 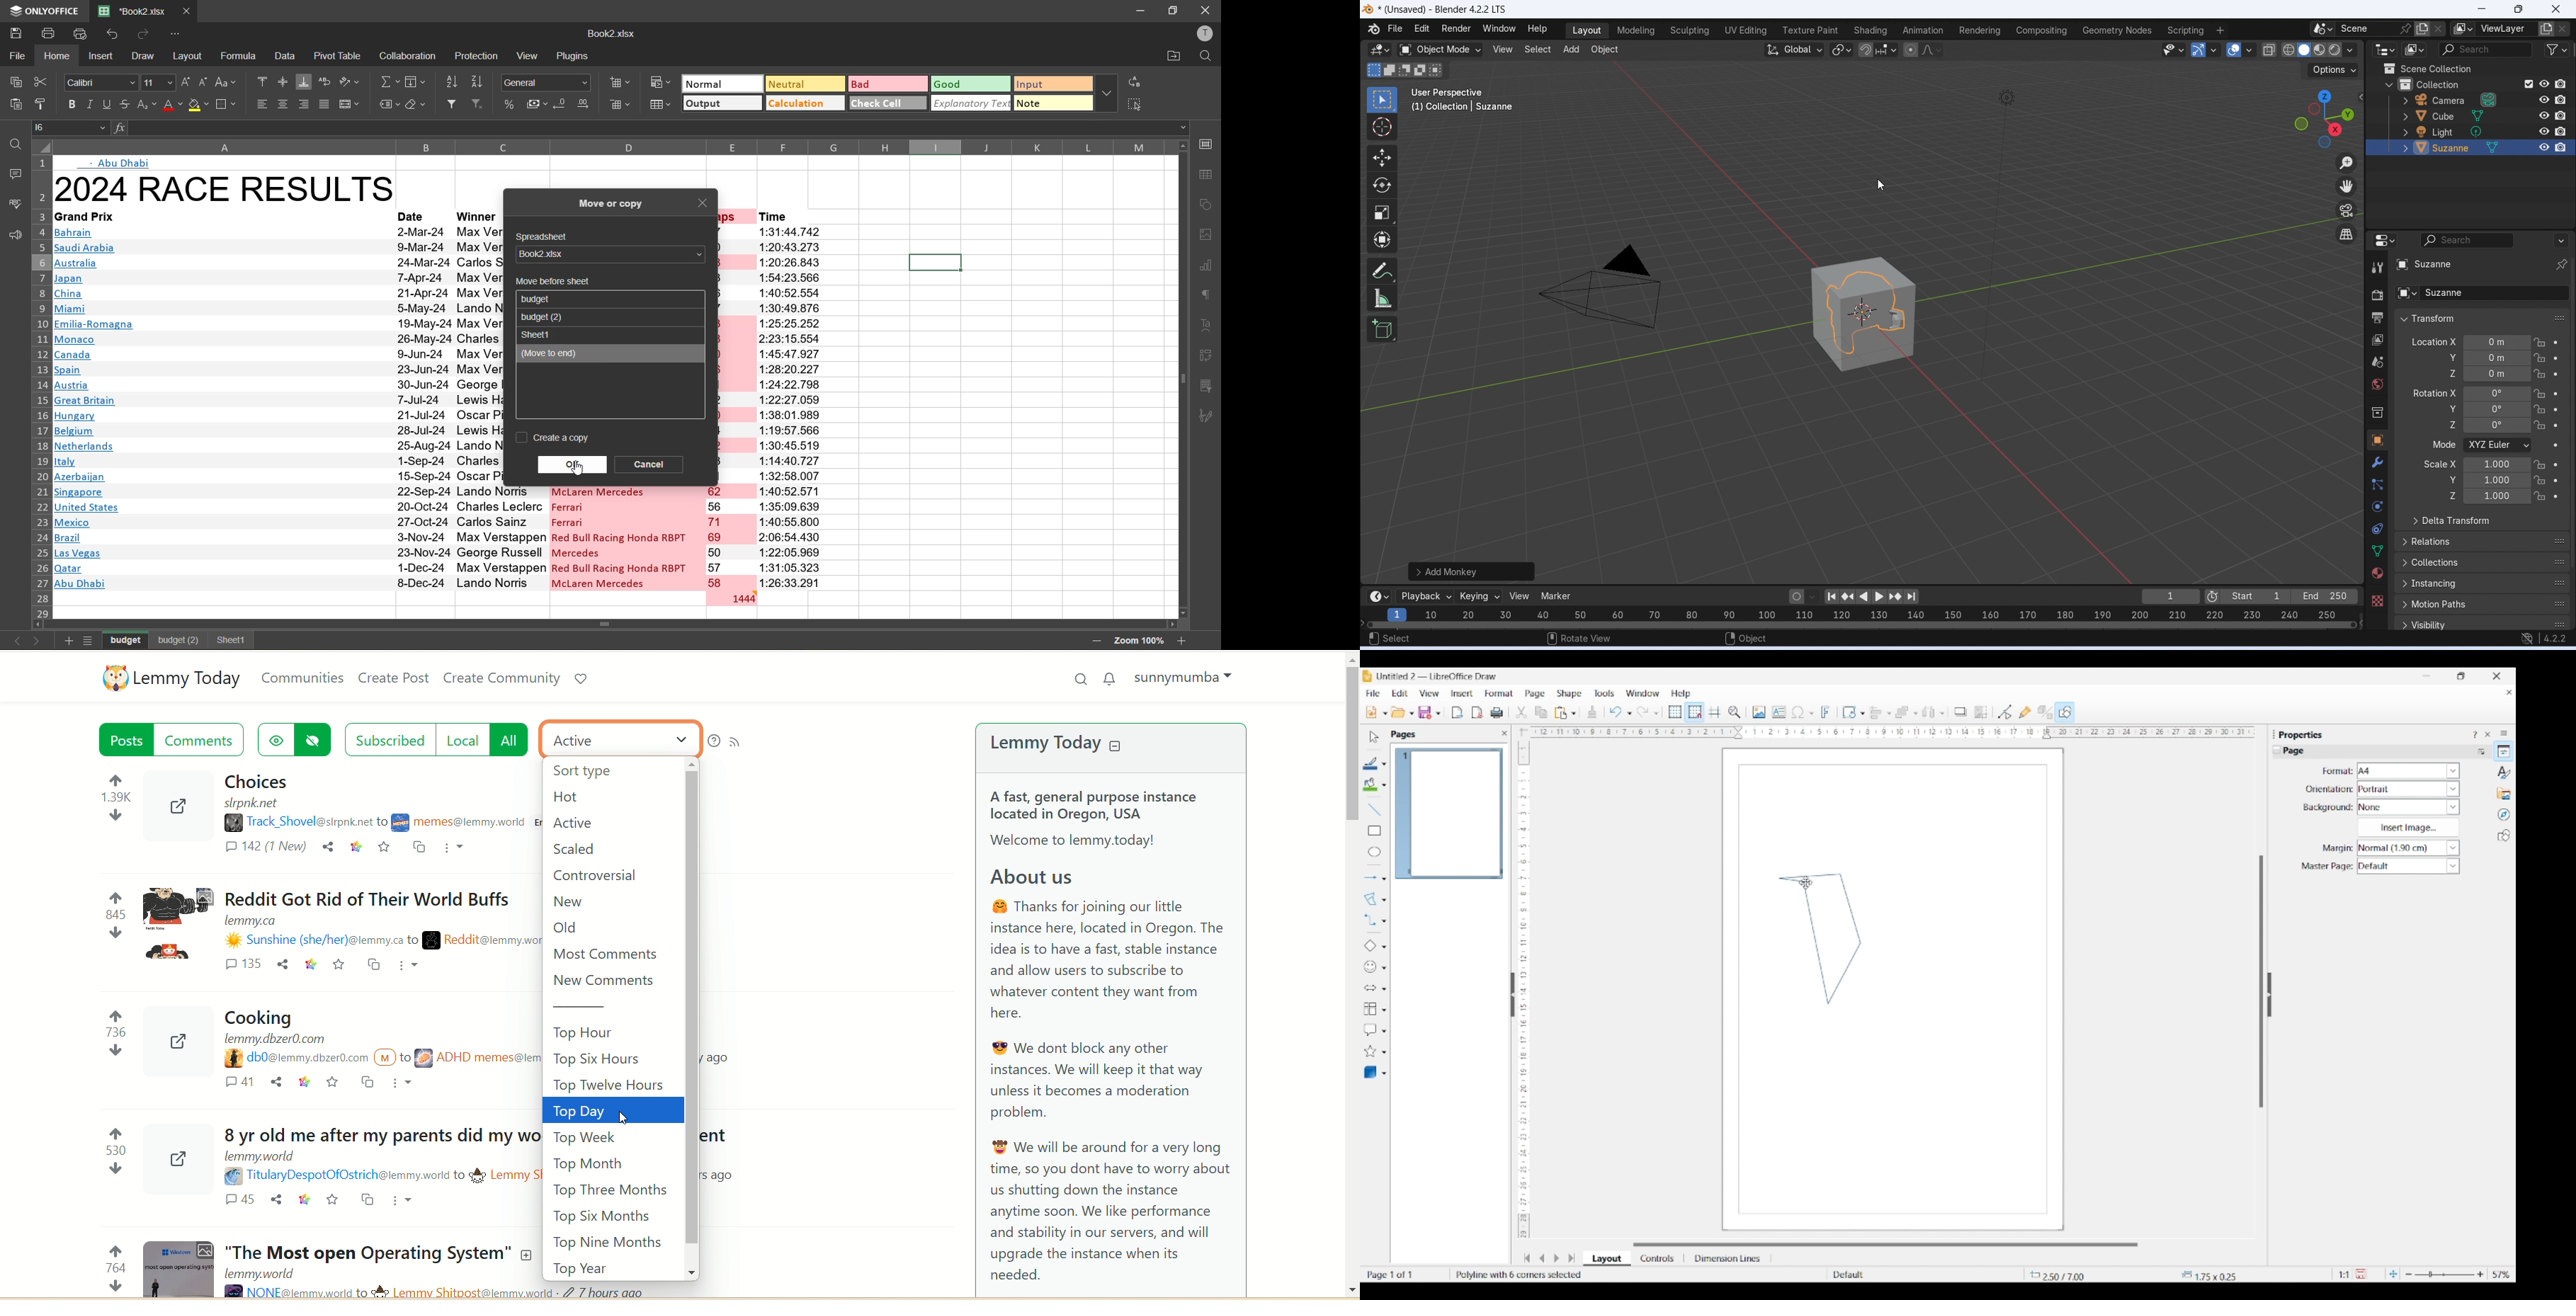 What do you see at coordinates (573, 462) in the screenshot?
I see `ok` at bounding box center [573, 462].